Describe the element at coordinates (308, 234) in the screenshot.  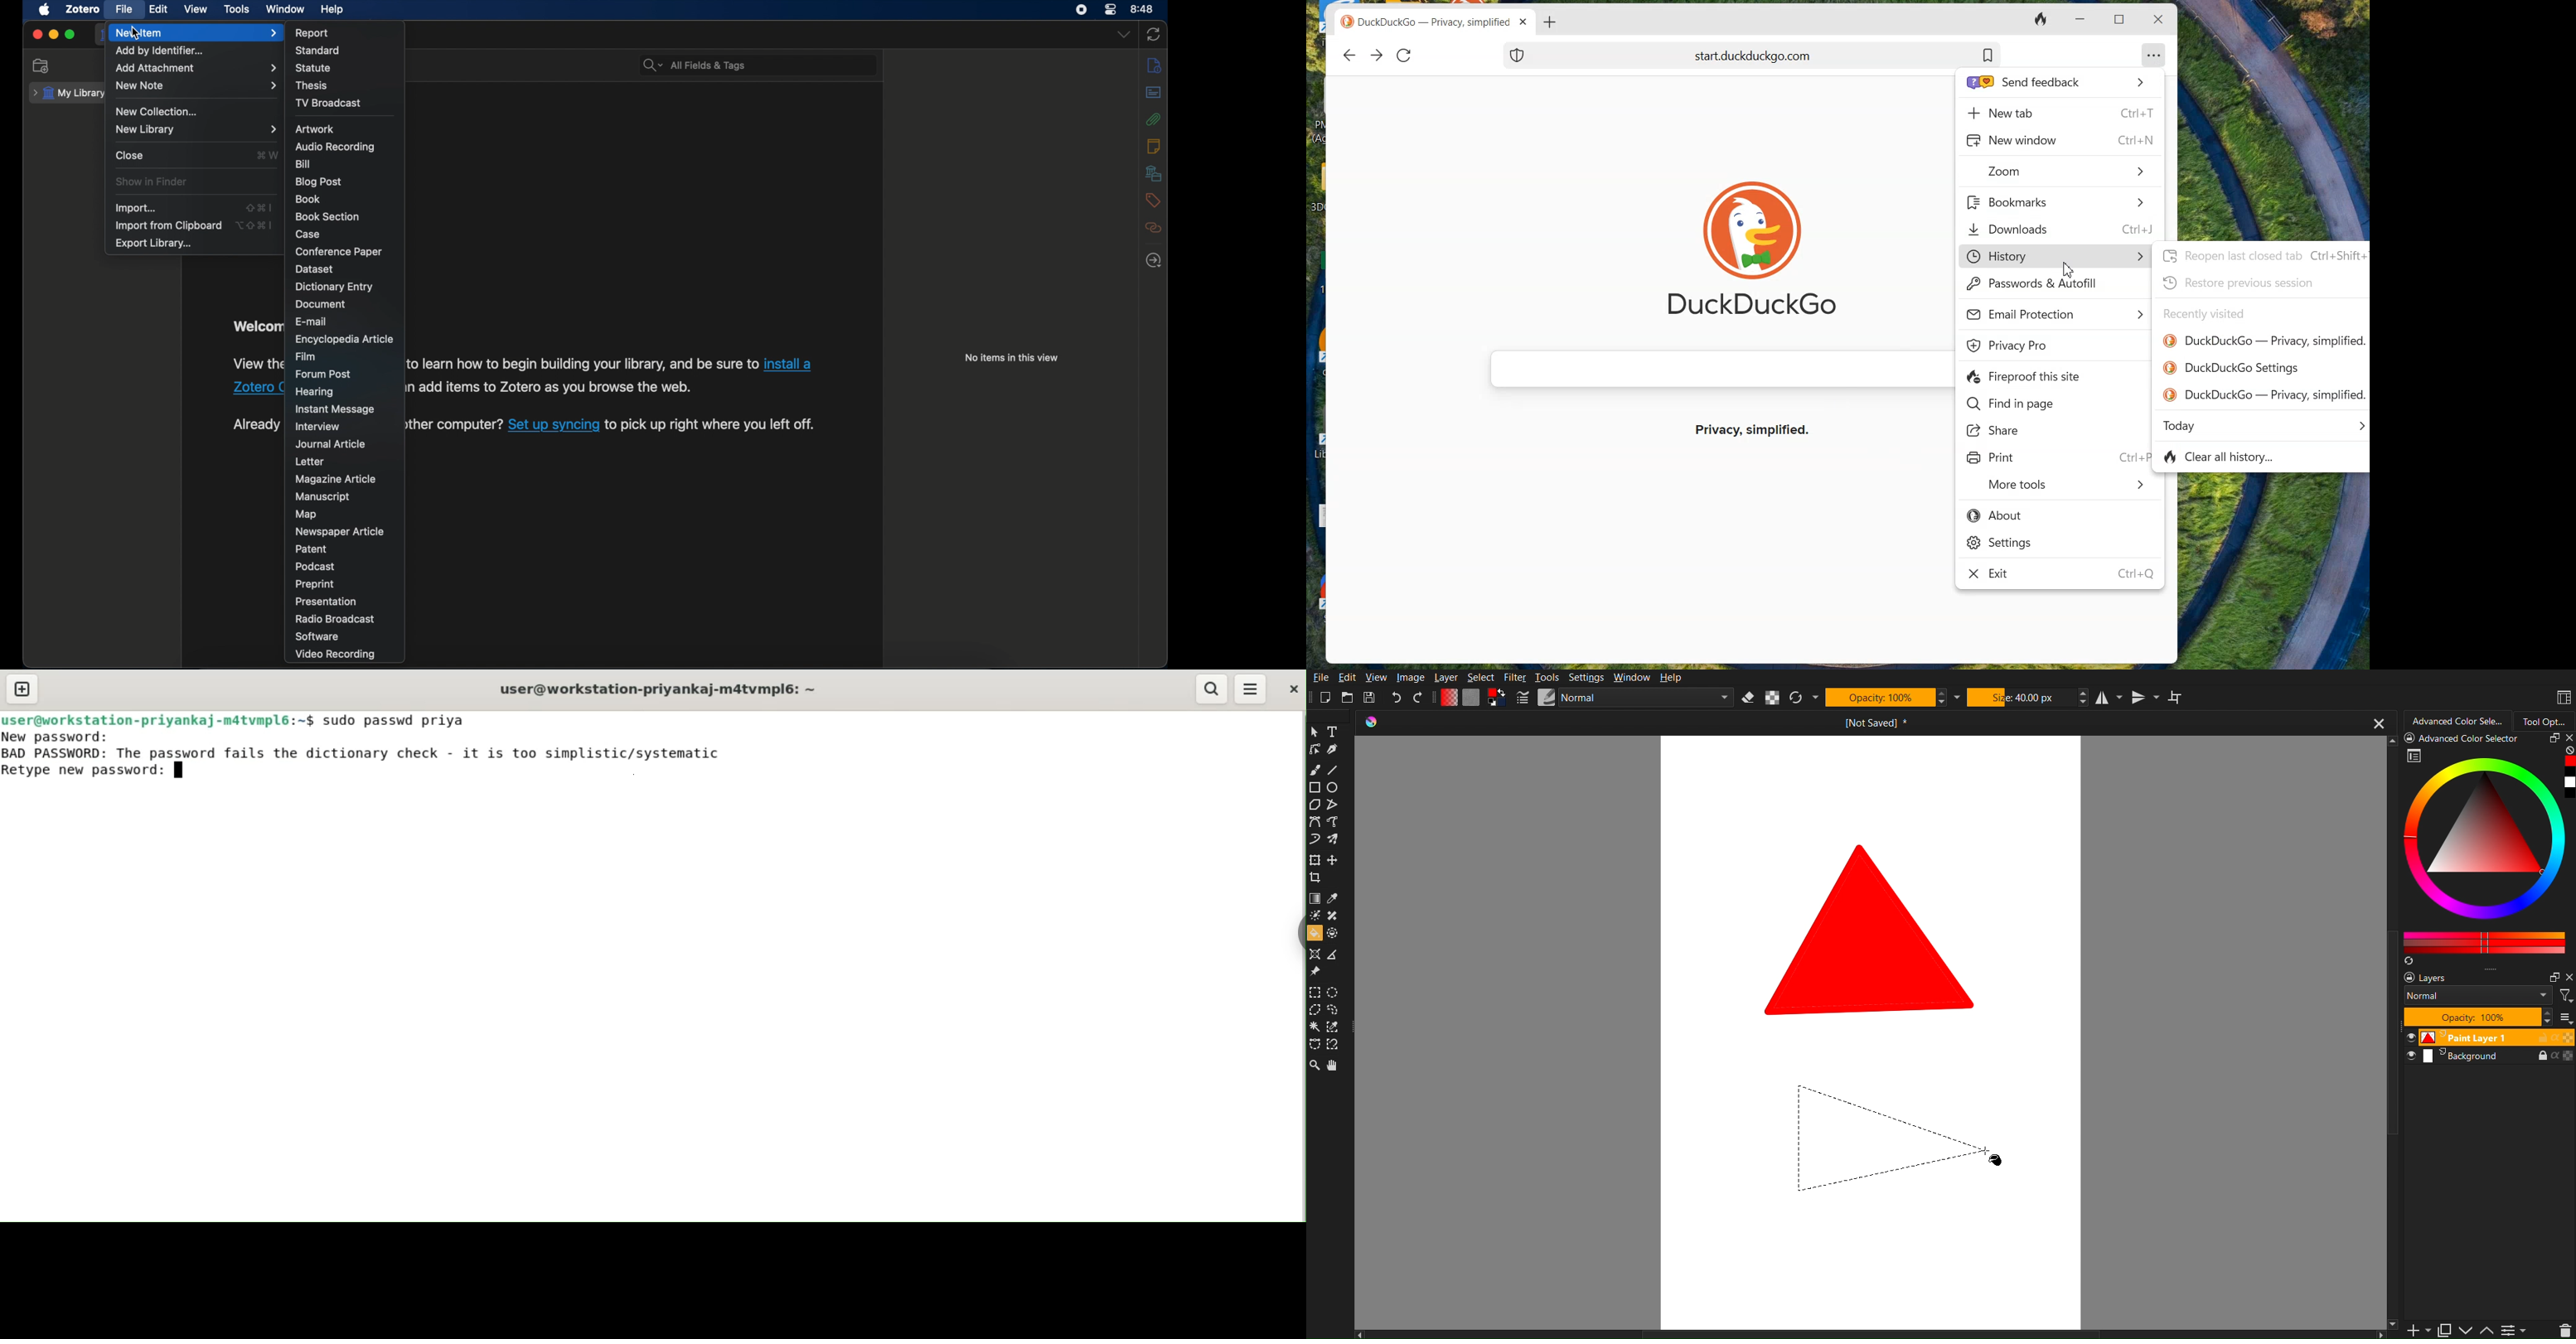
I see `case` at that location.